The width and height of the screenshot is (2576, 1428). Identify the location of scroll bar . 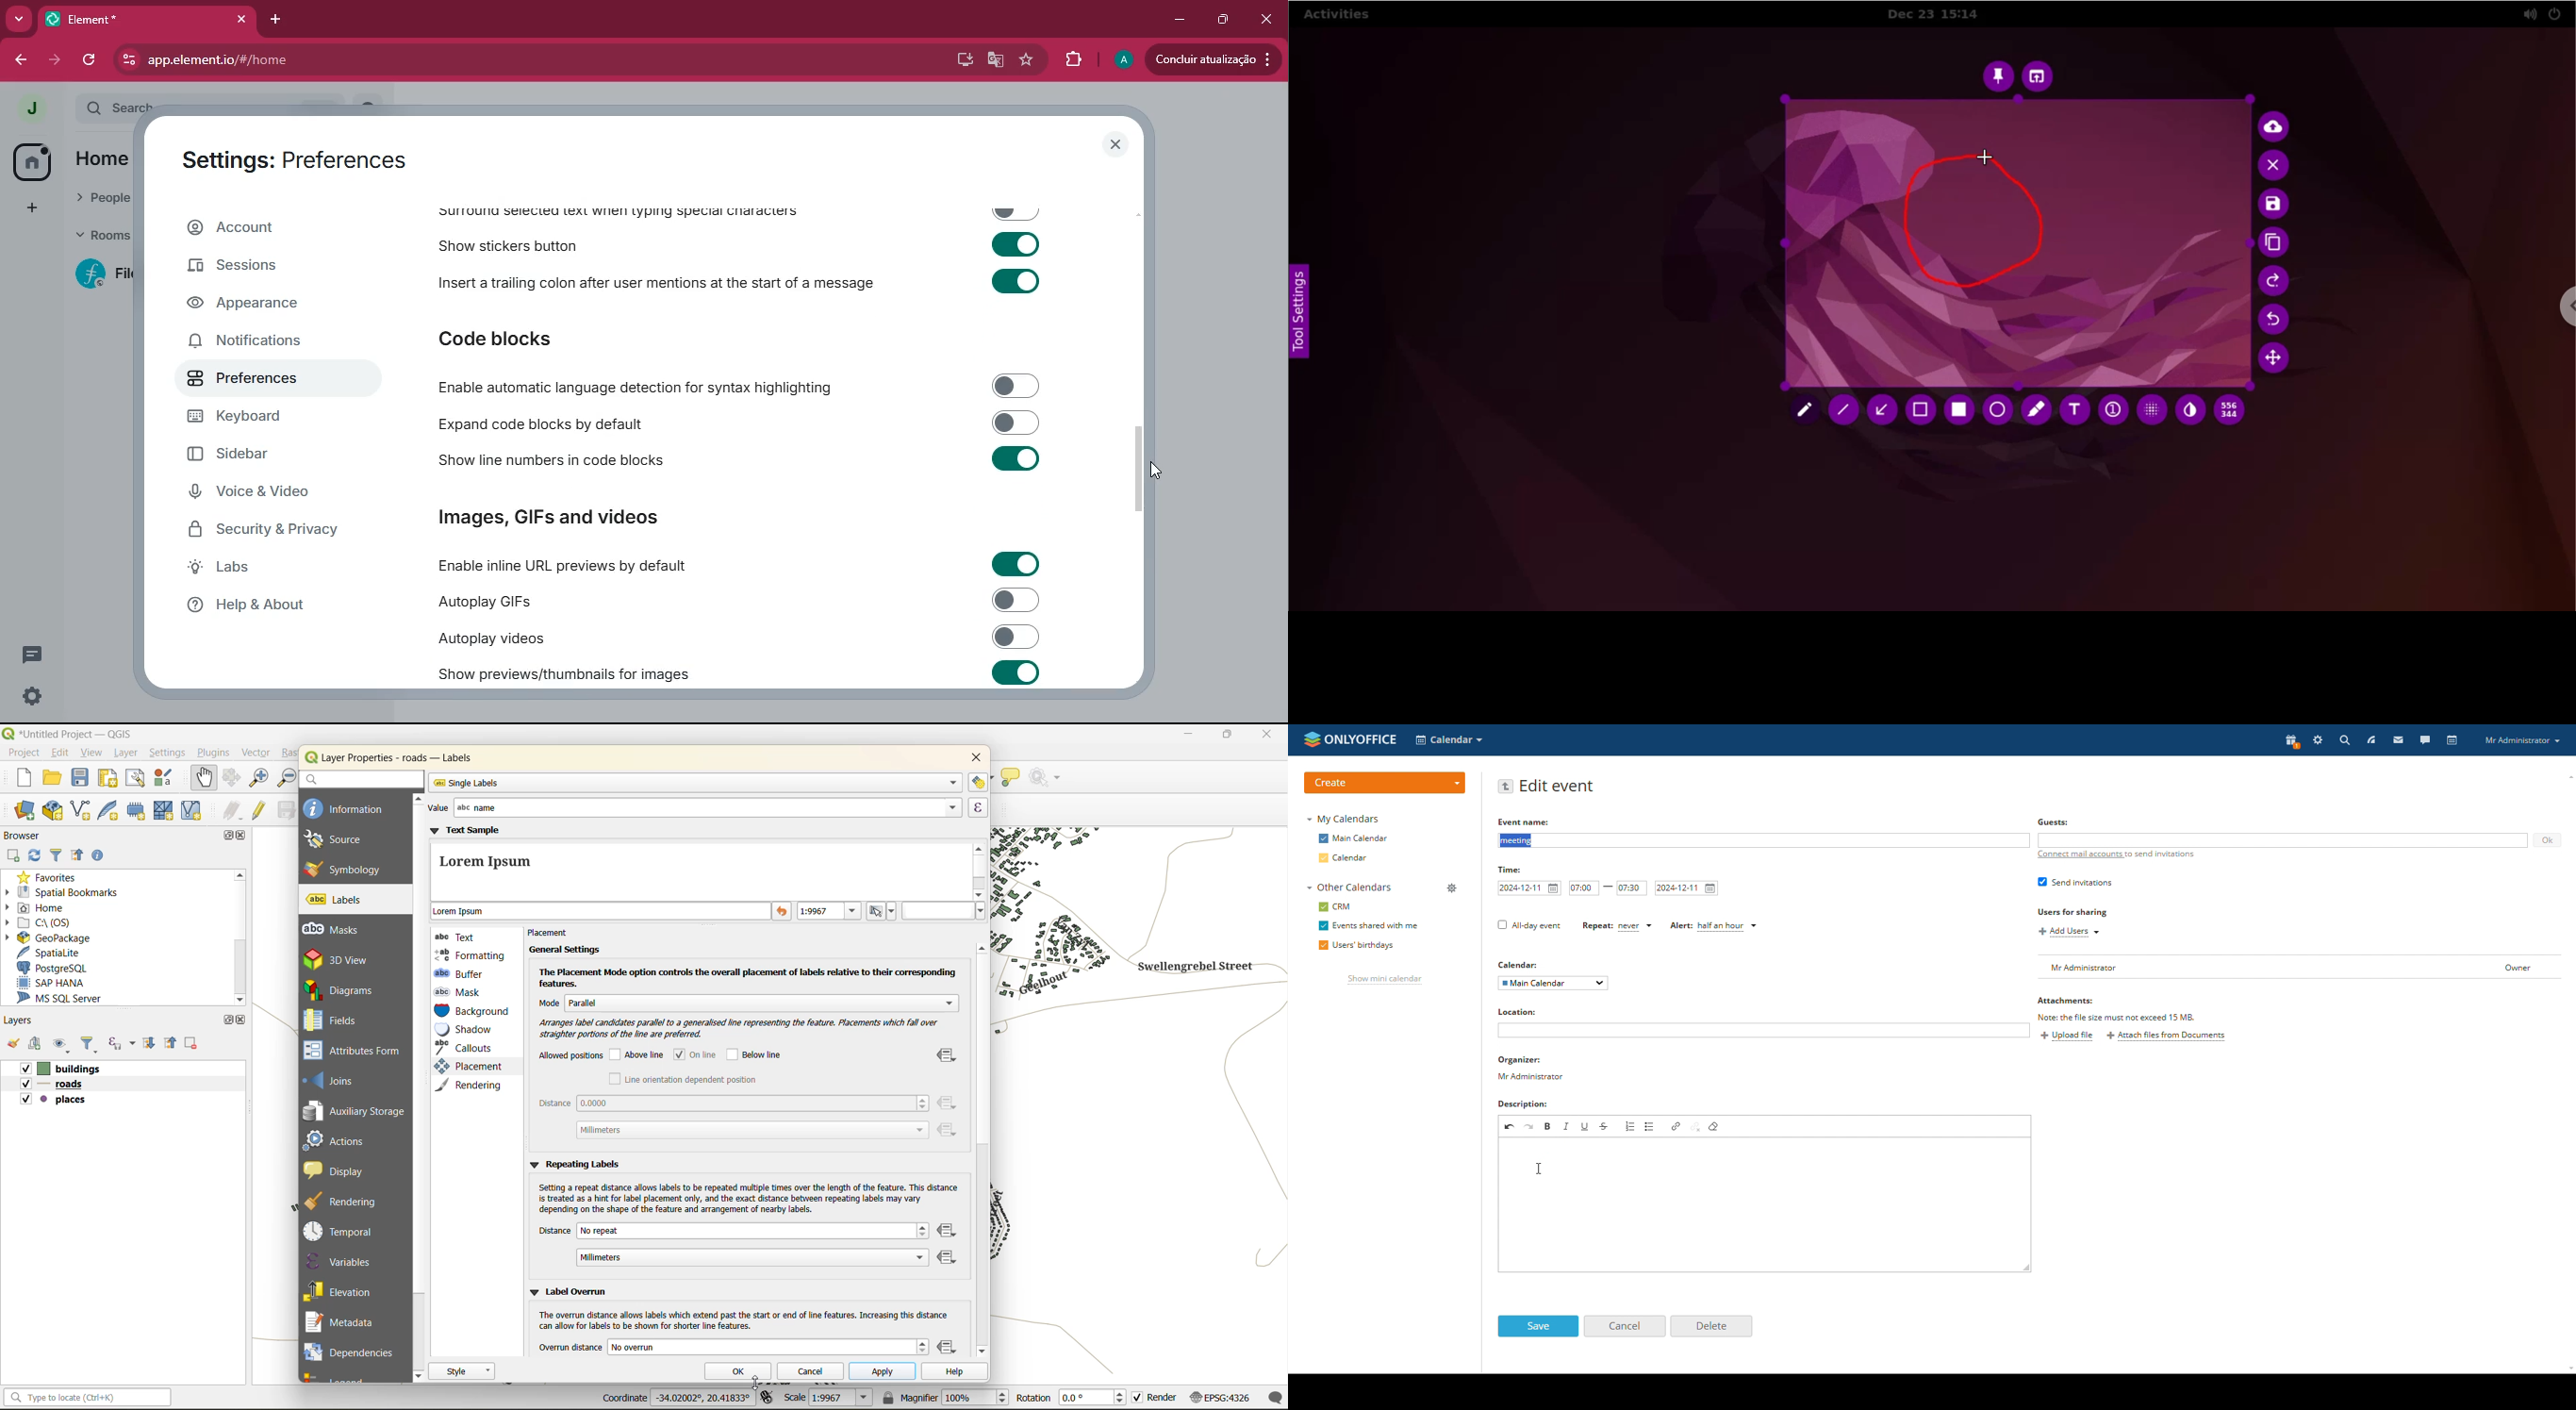
(1144, 464).